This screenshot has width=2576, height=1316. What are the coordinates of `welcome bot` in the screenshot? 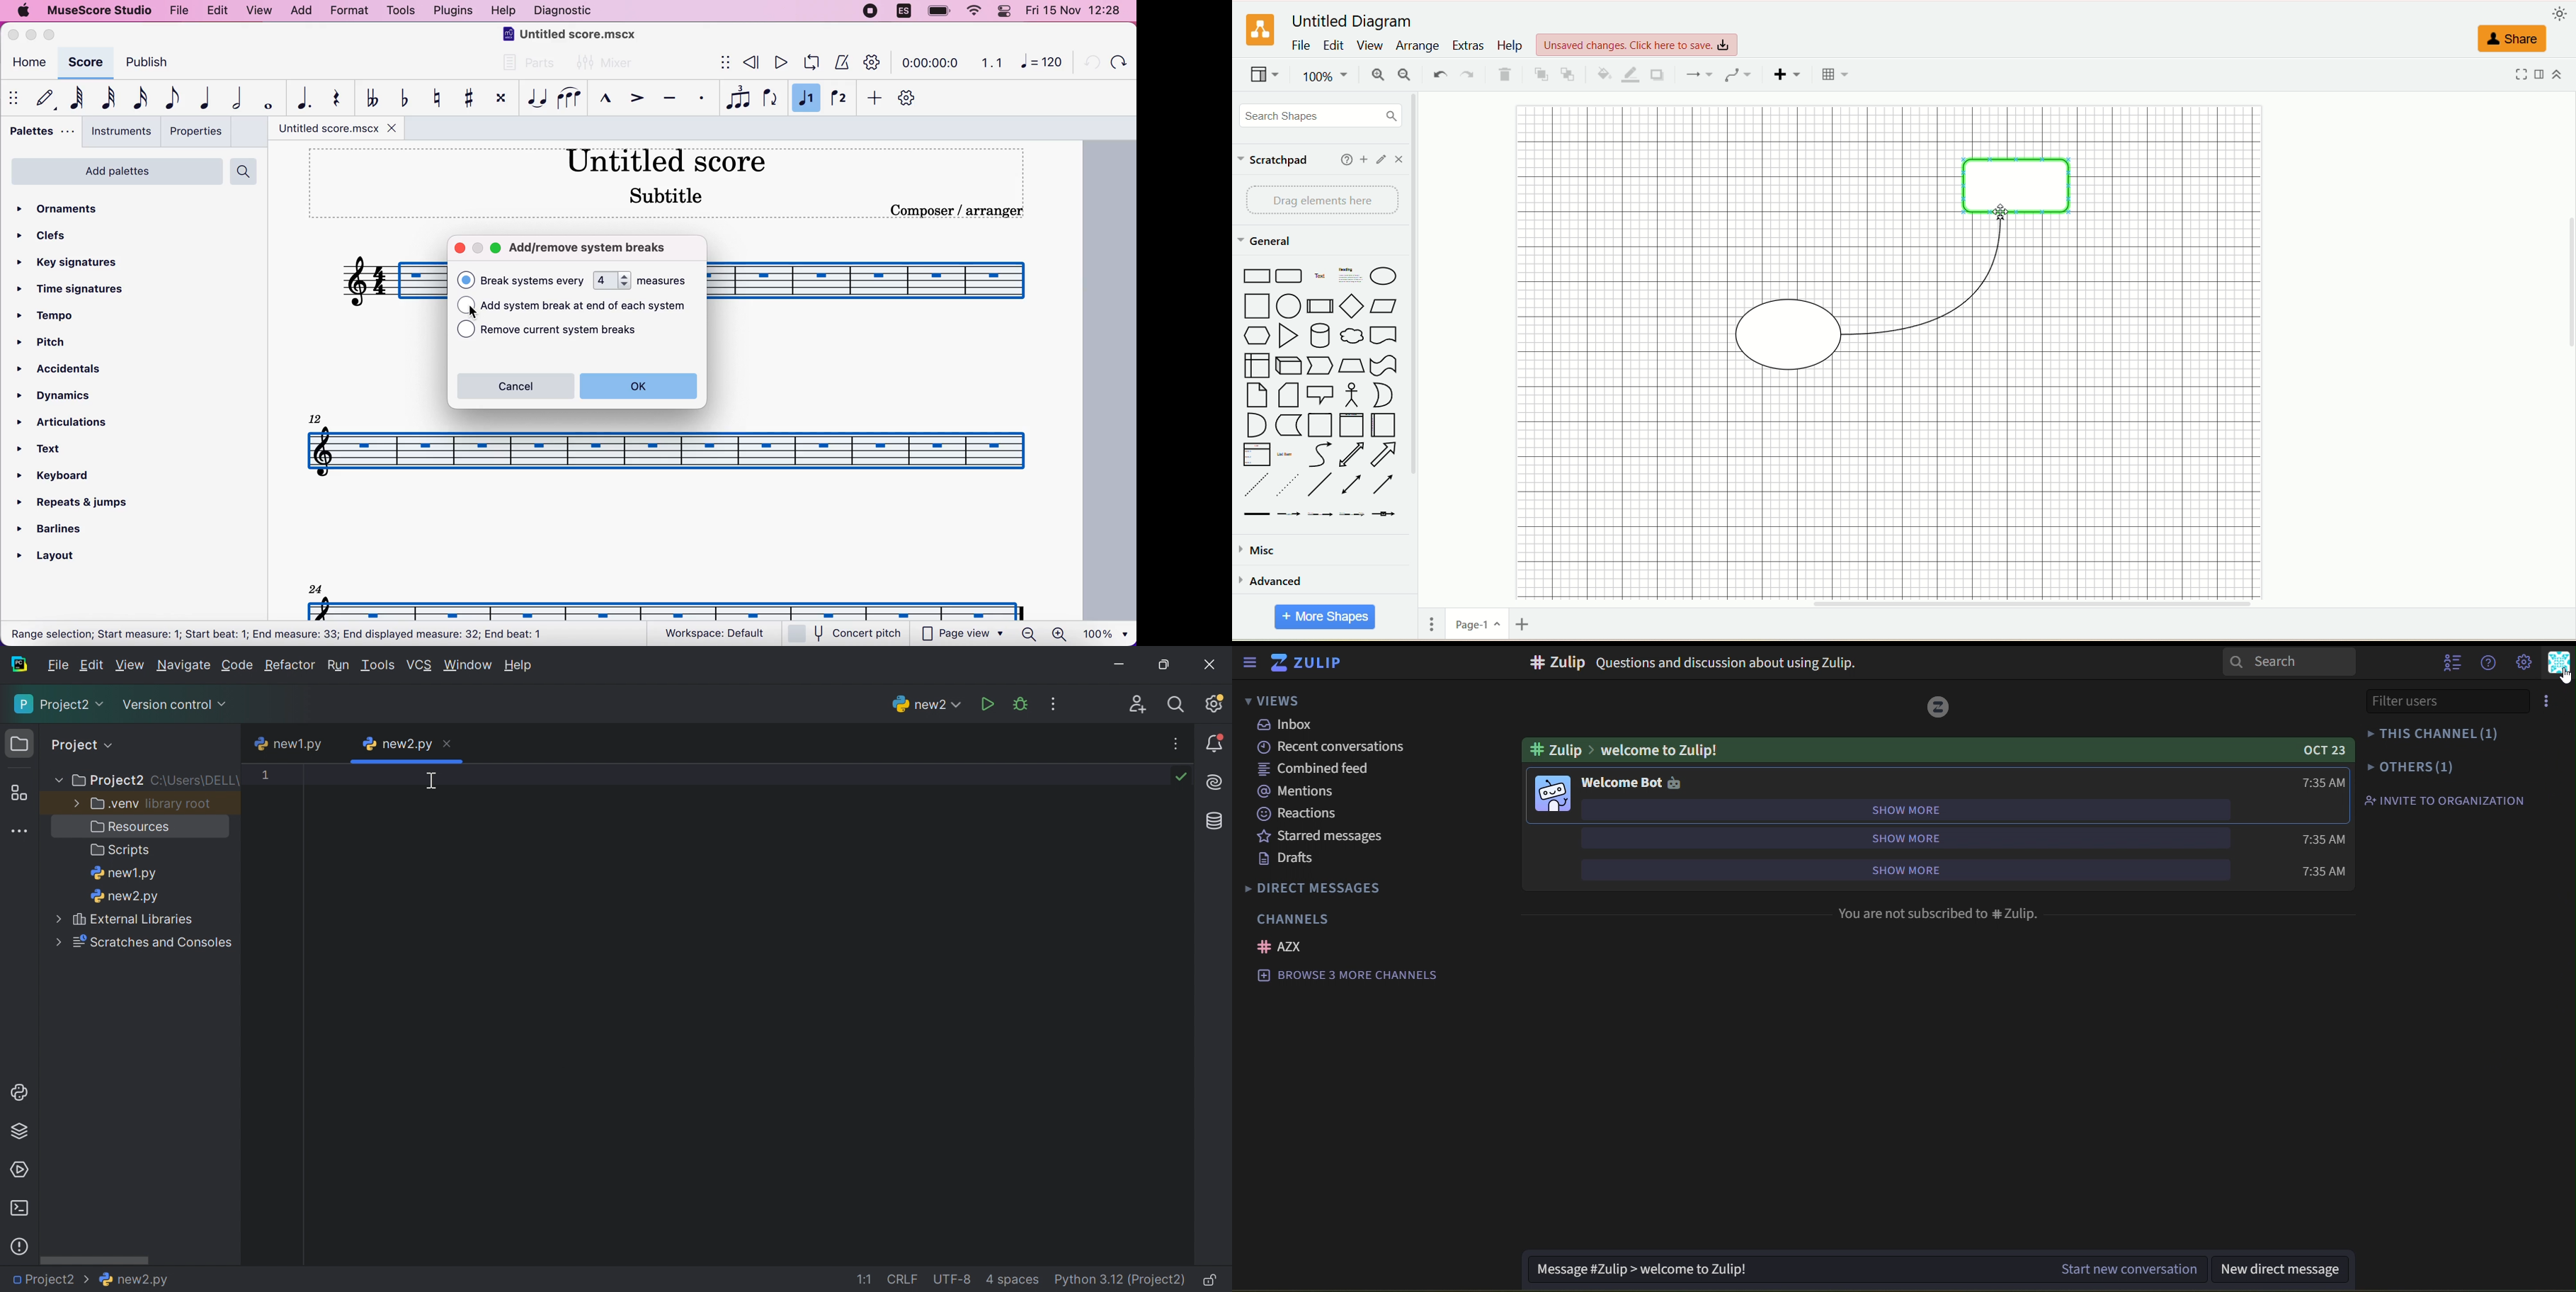 It's located at (1631, 783).